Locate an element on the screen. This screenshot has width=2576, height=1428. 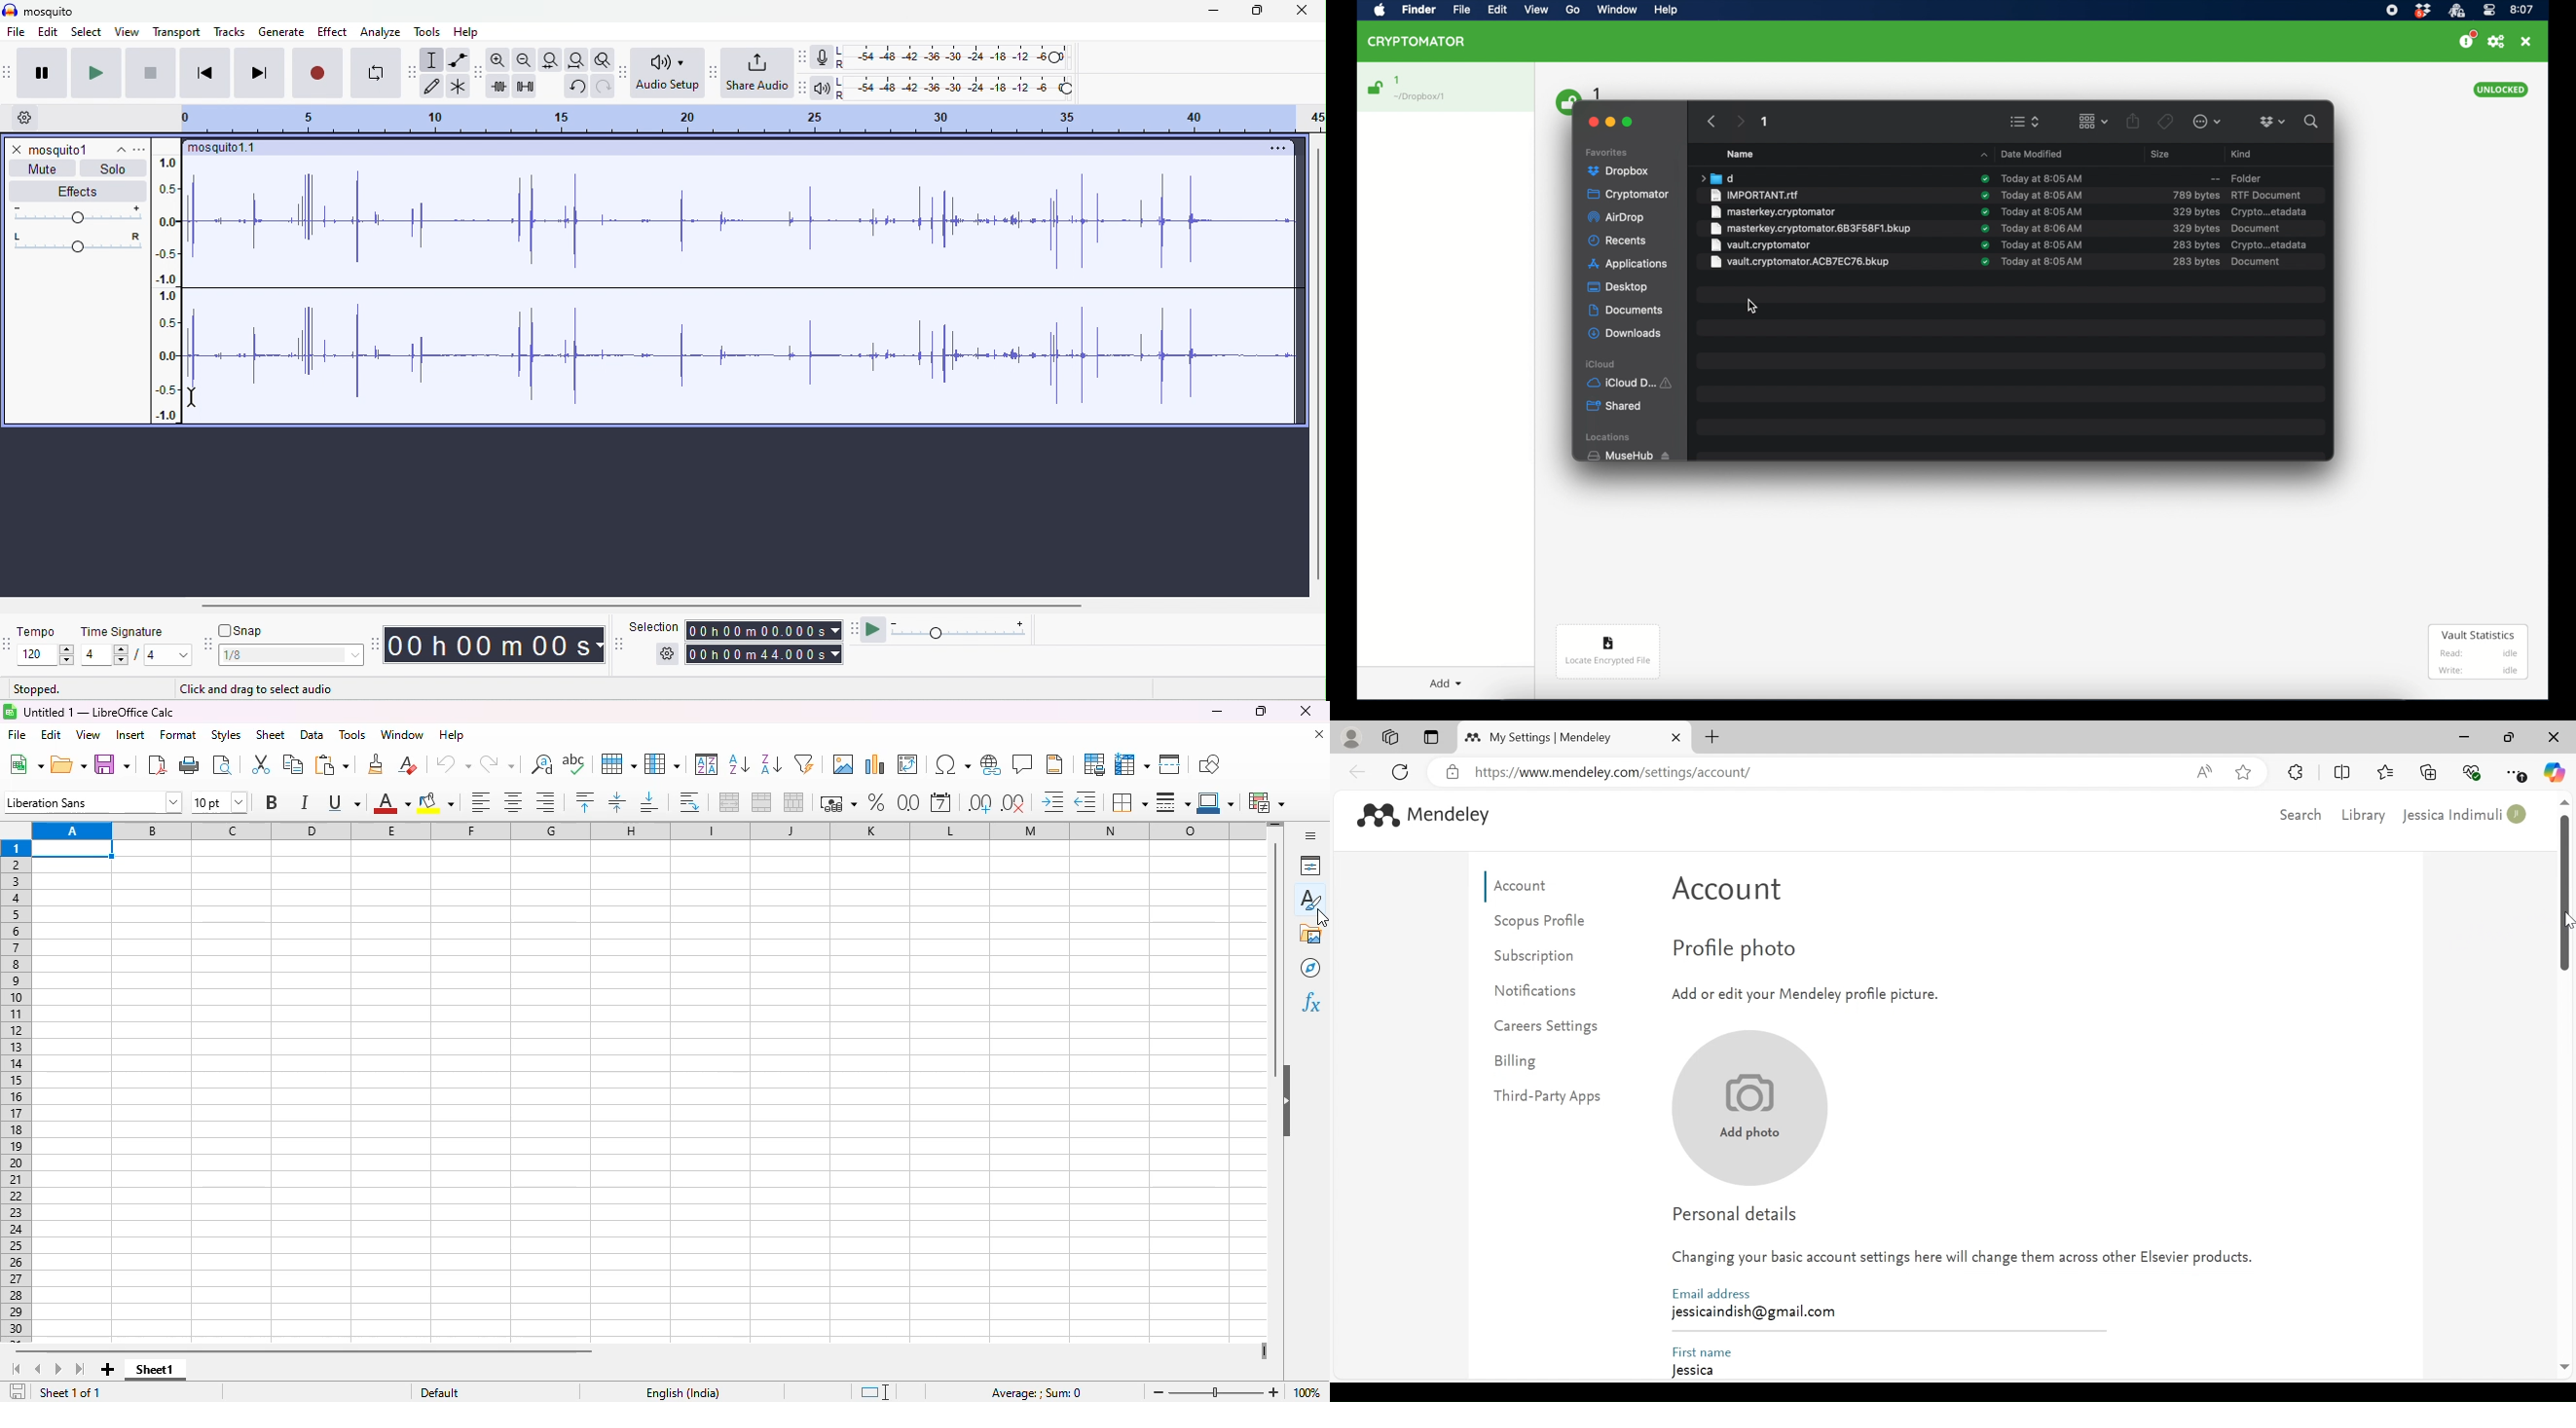
zoom factor is located at coordinates (1306, 1392).